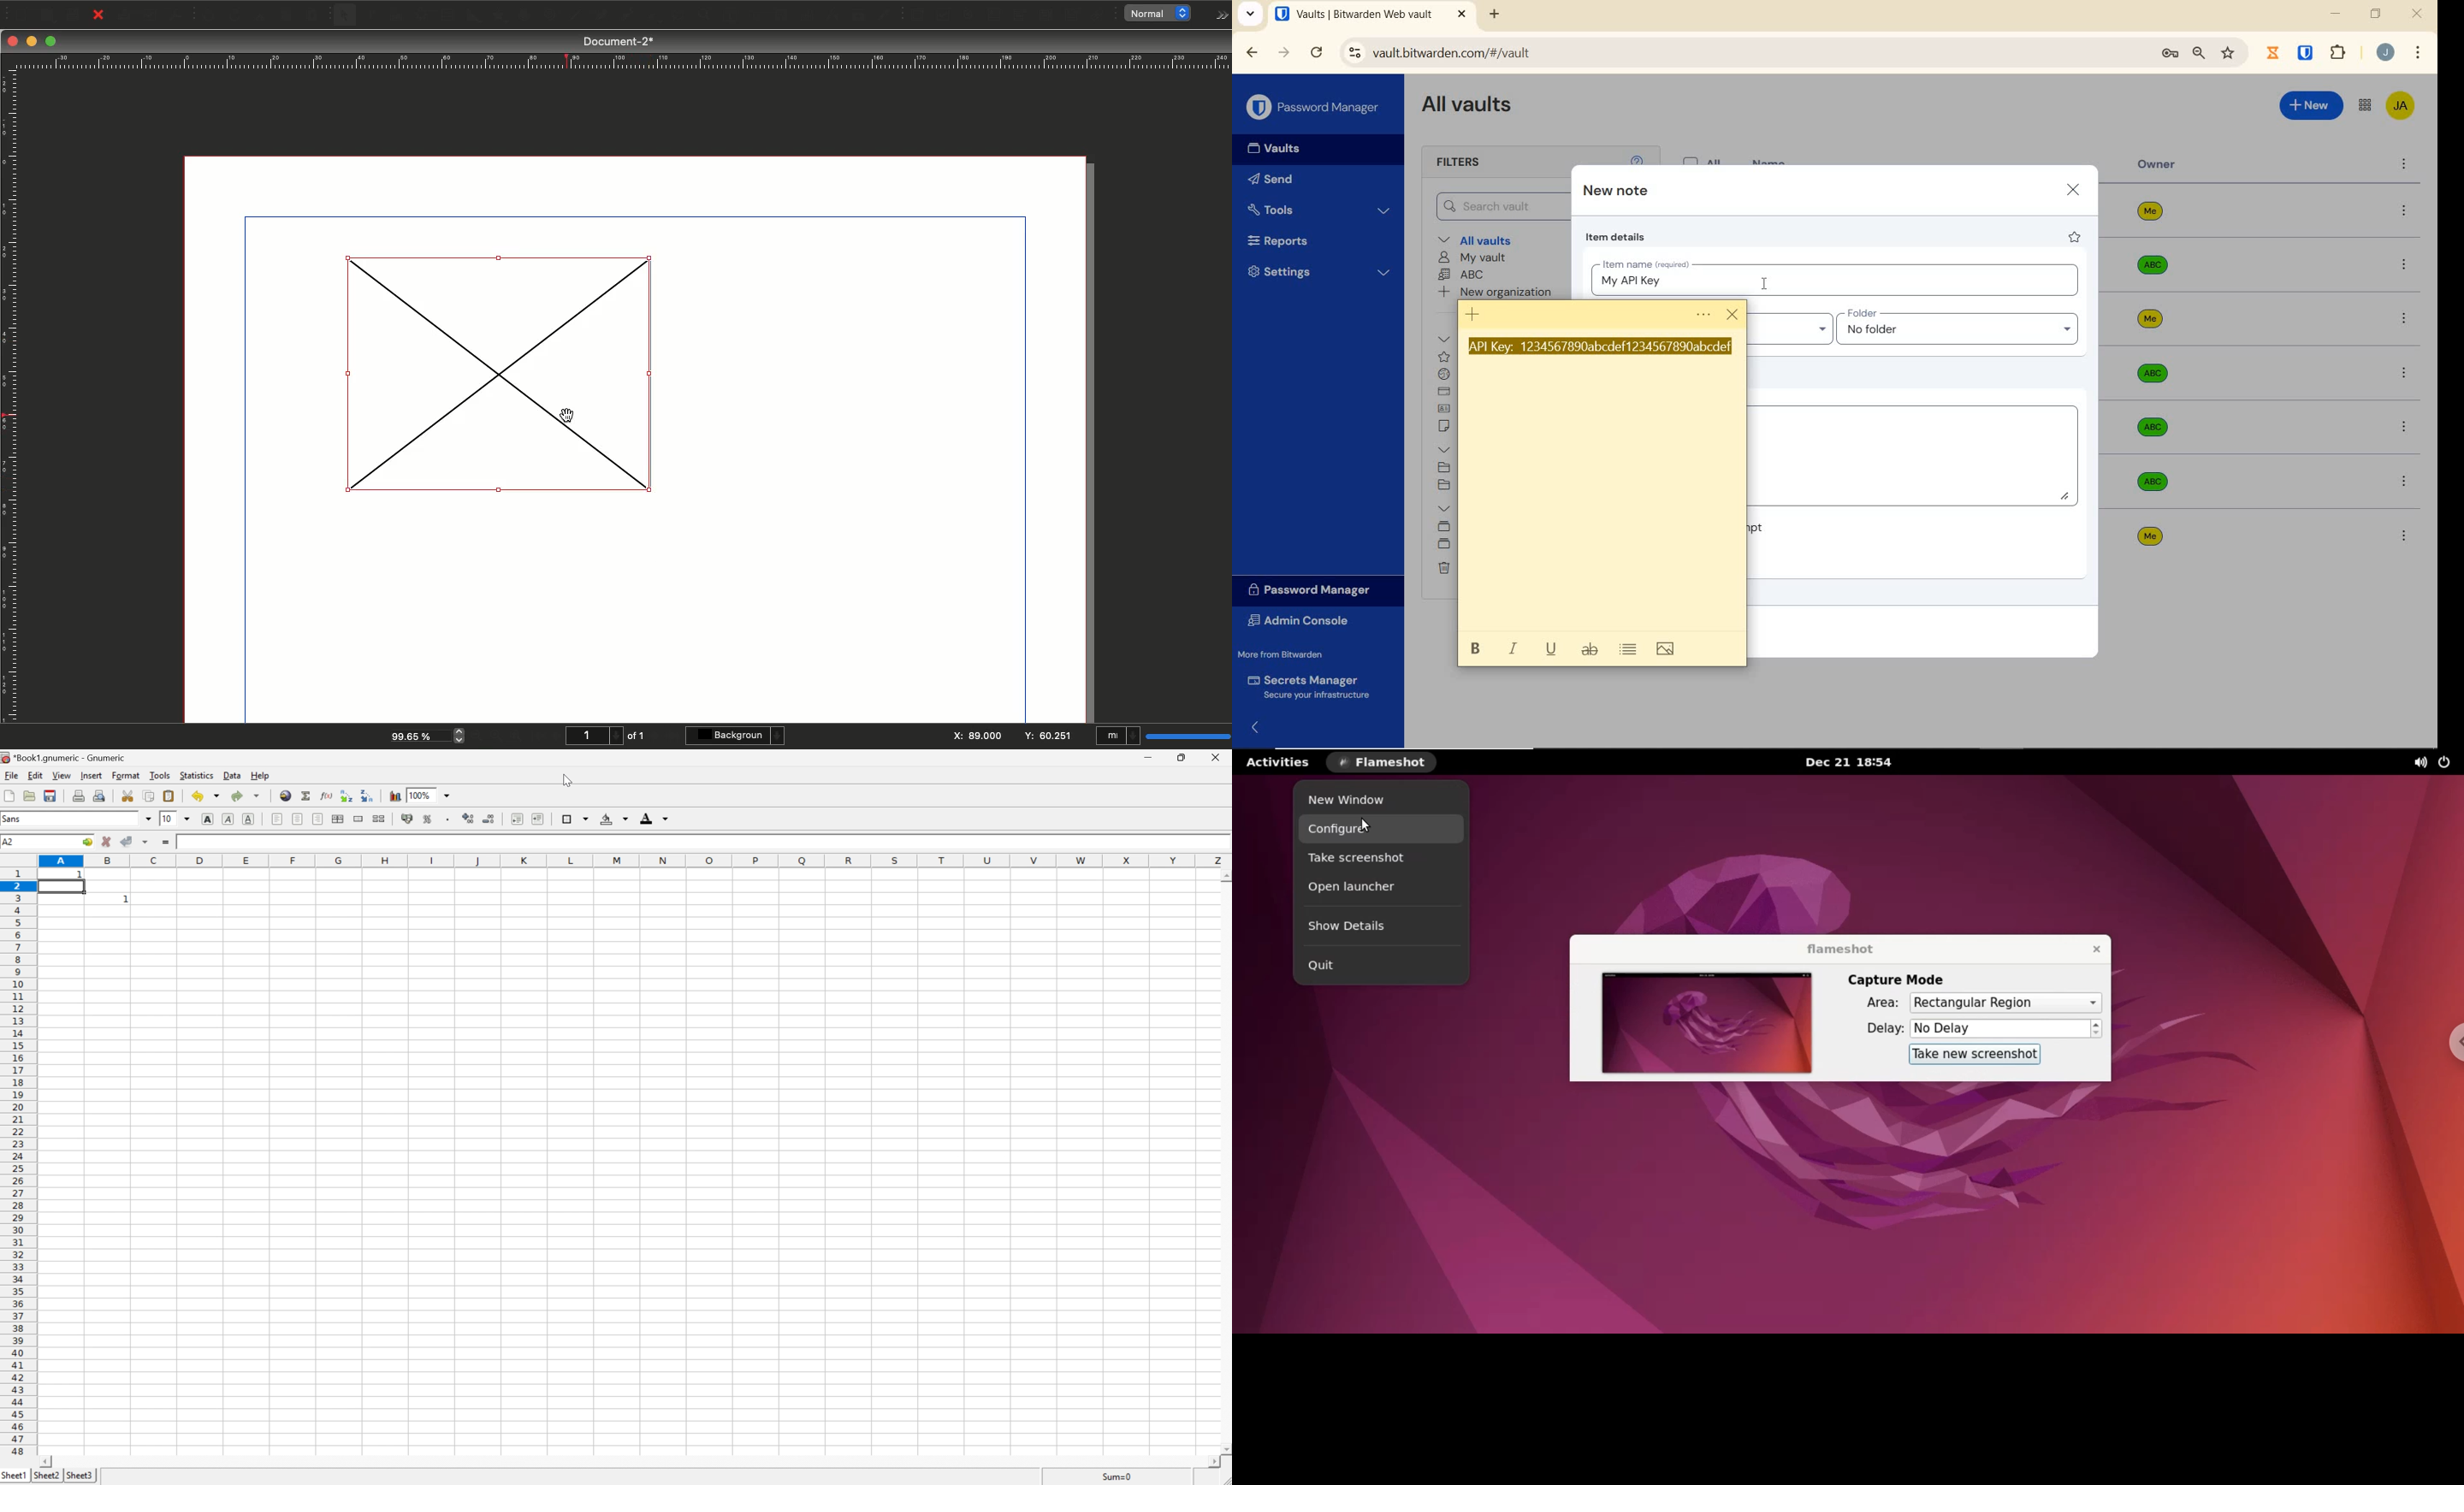 Image resolution: width=2464 pixels, height=1512 pixels. What do you see at coordinates (574, 16) in the screenshot?
I see `Line` at bounding box center [574, 16].